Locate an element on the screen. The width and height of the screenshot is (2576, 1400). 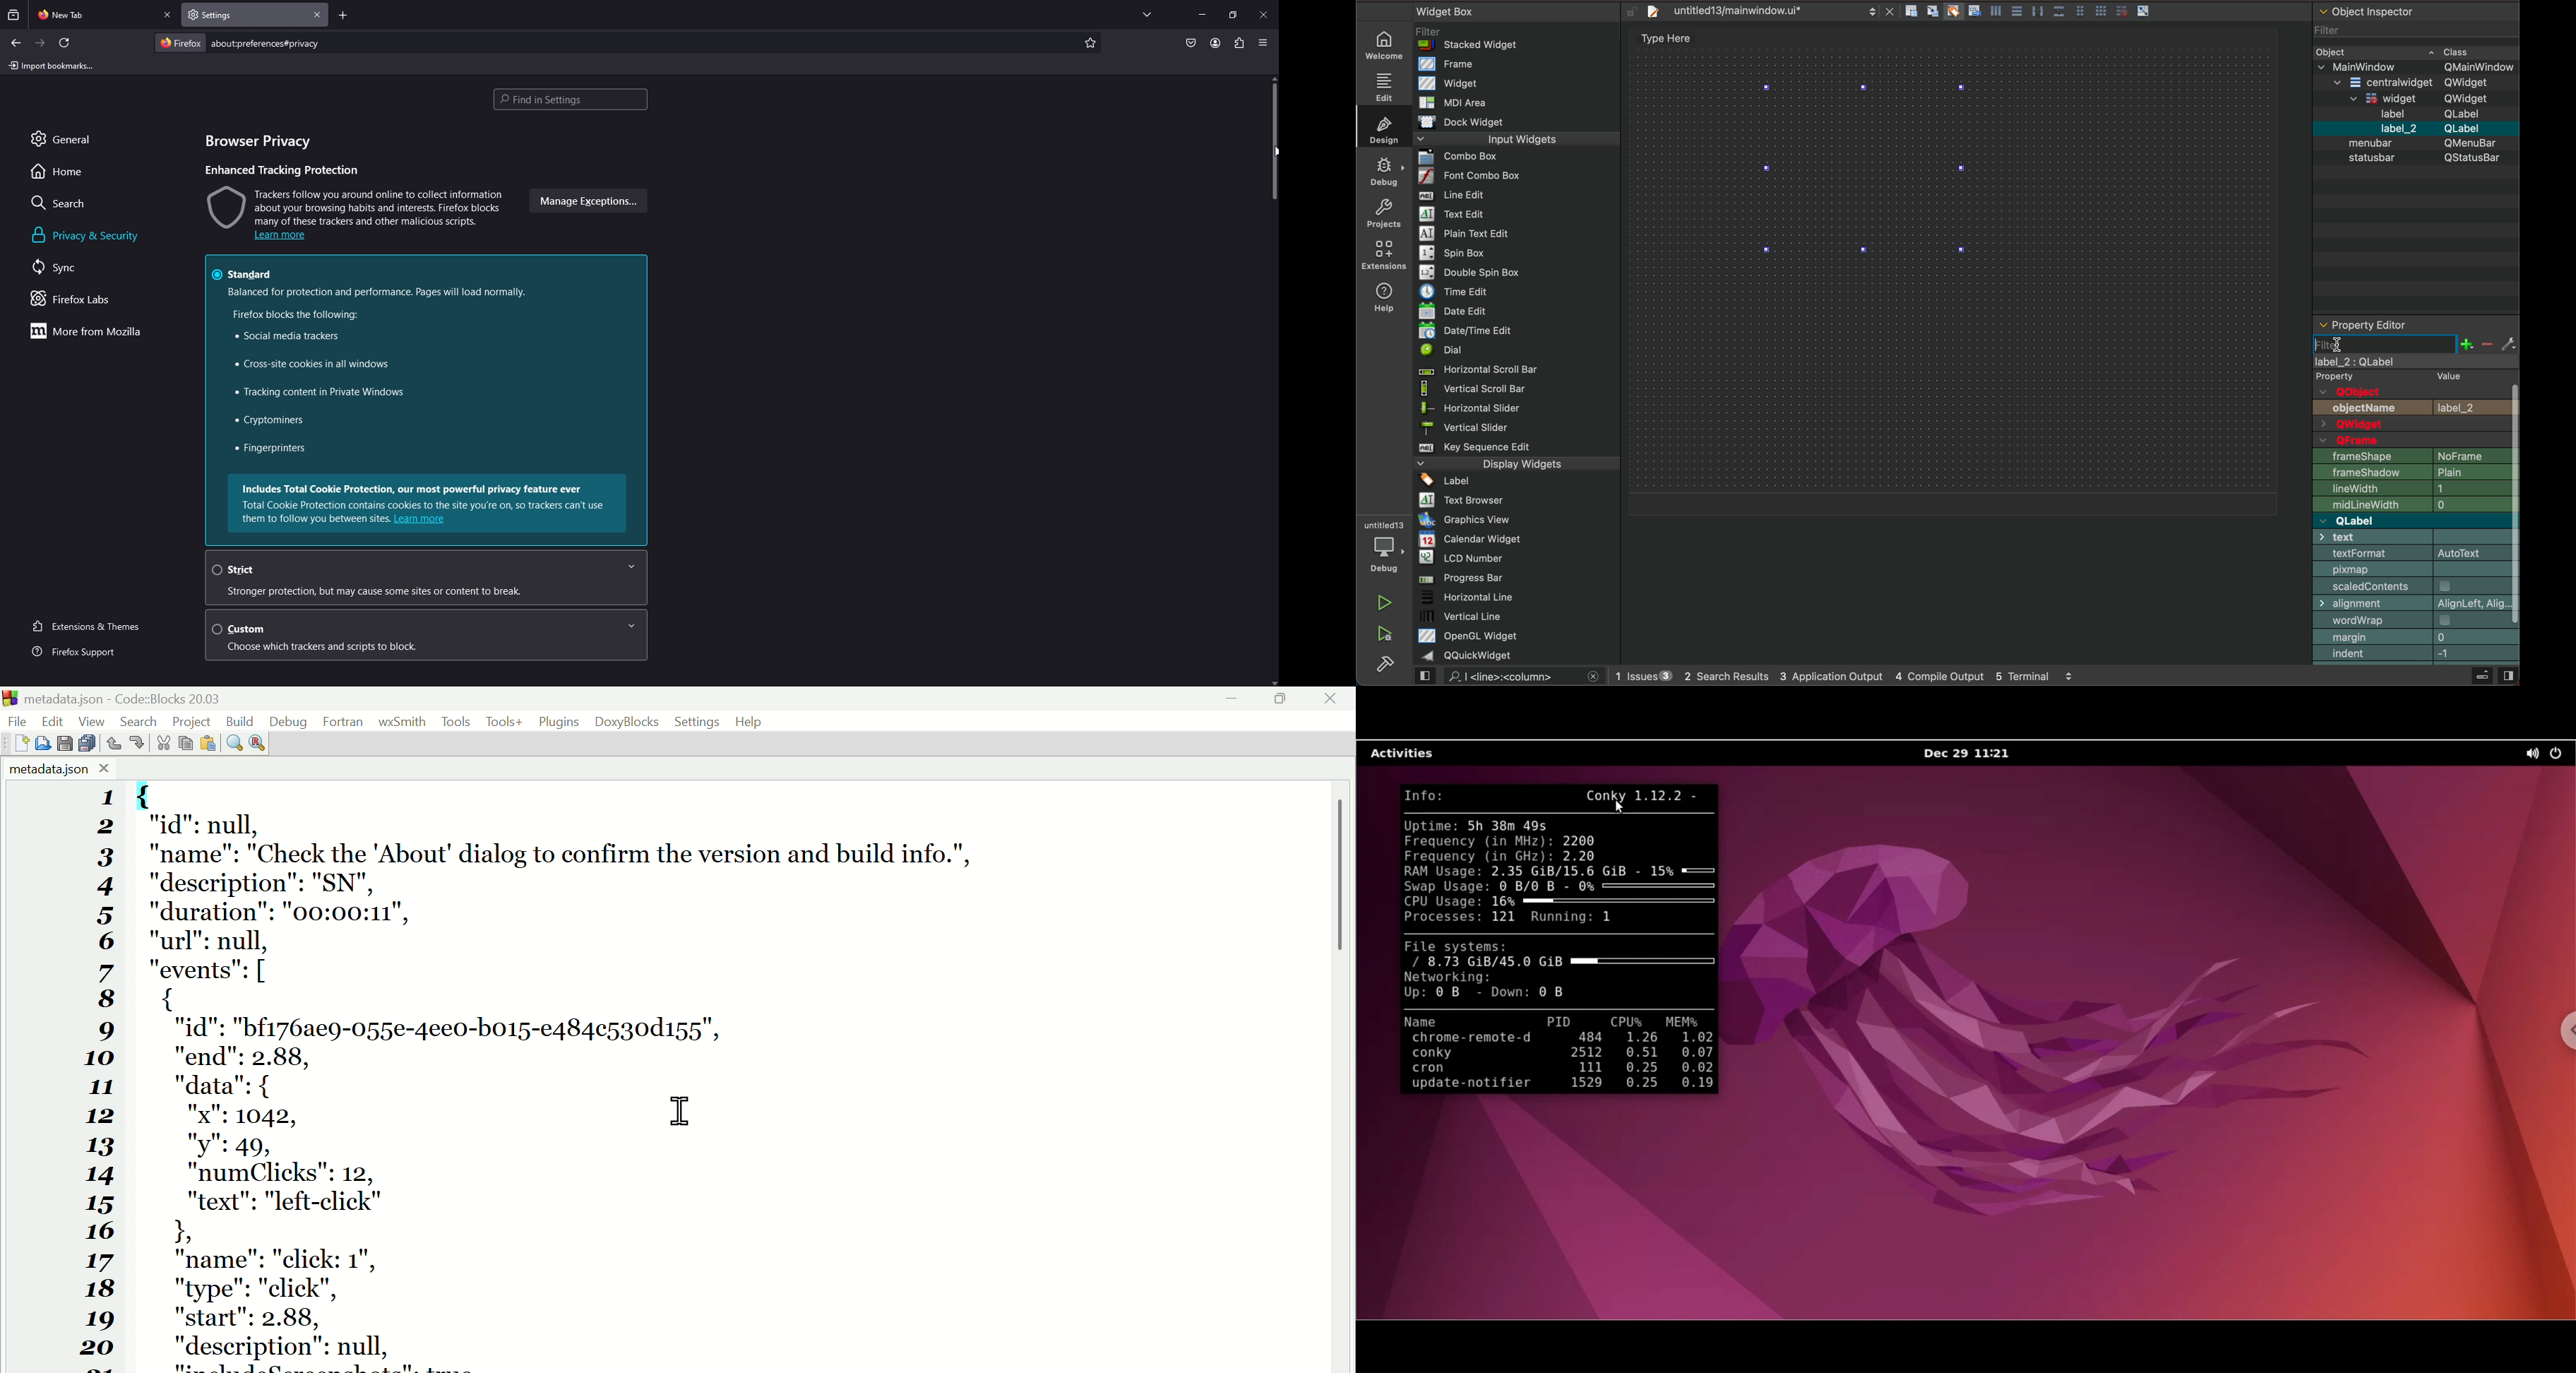
vertical scroll bar is located at coordinates (1343, 929).